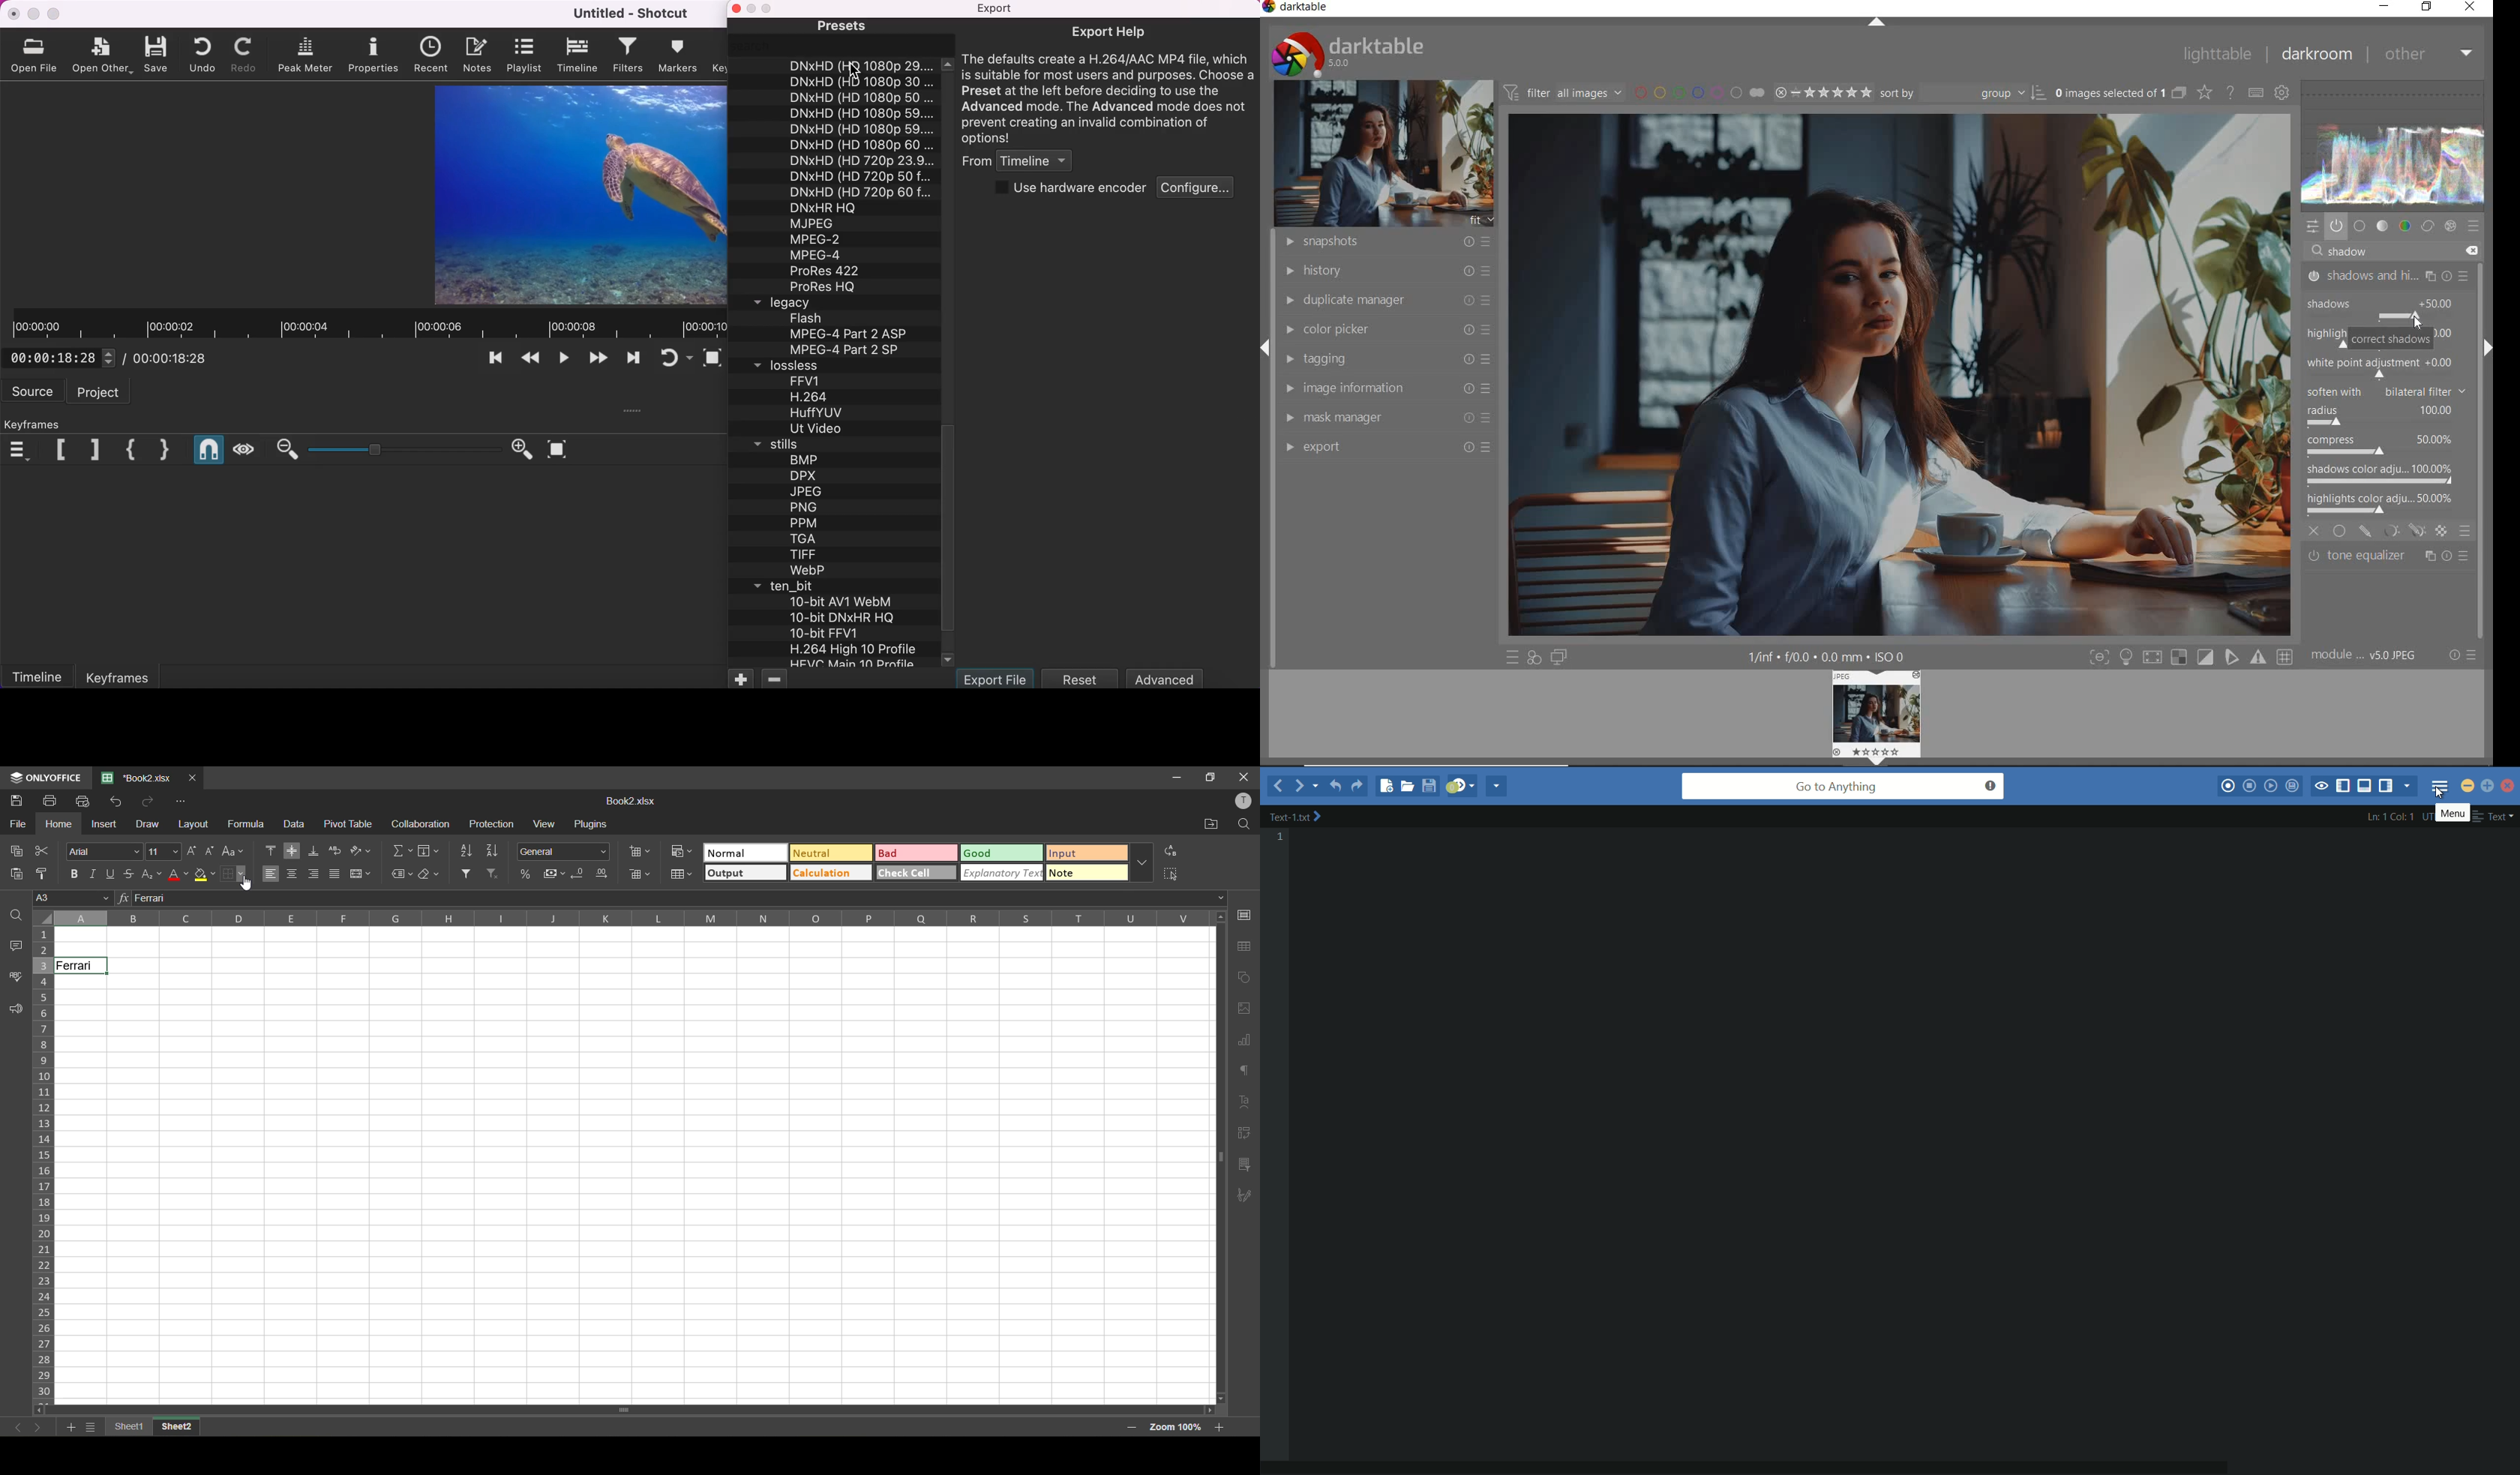 The image size is (2520, 1484). What do you see at coordinates (841, 26) in the screenshot?
I see `presets` at bounding box center [841, 26].